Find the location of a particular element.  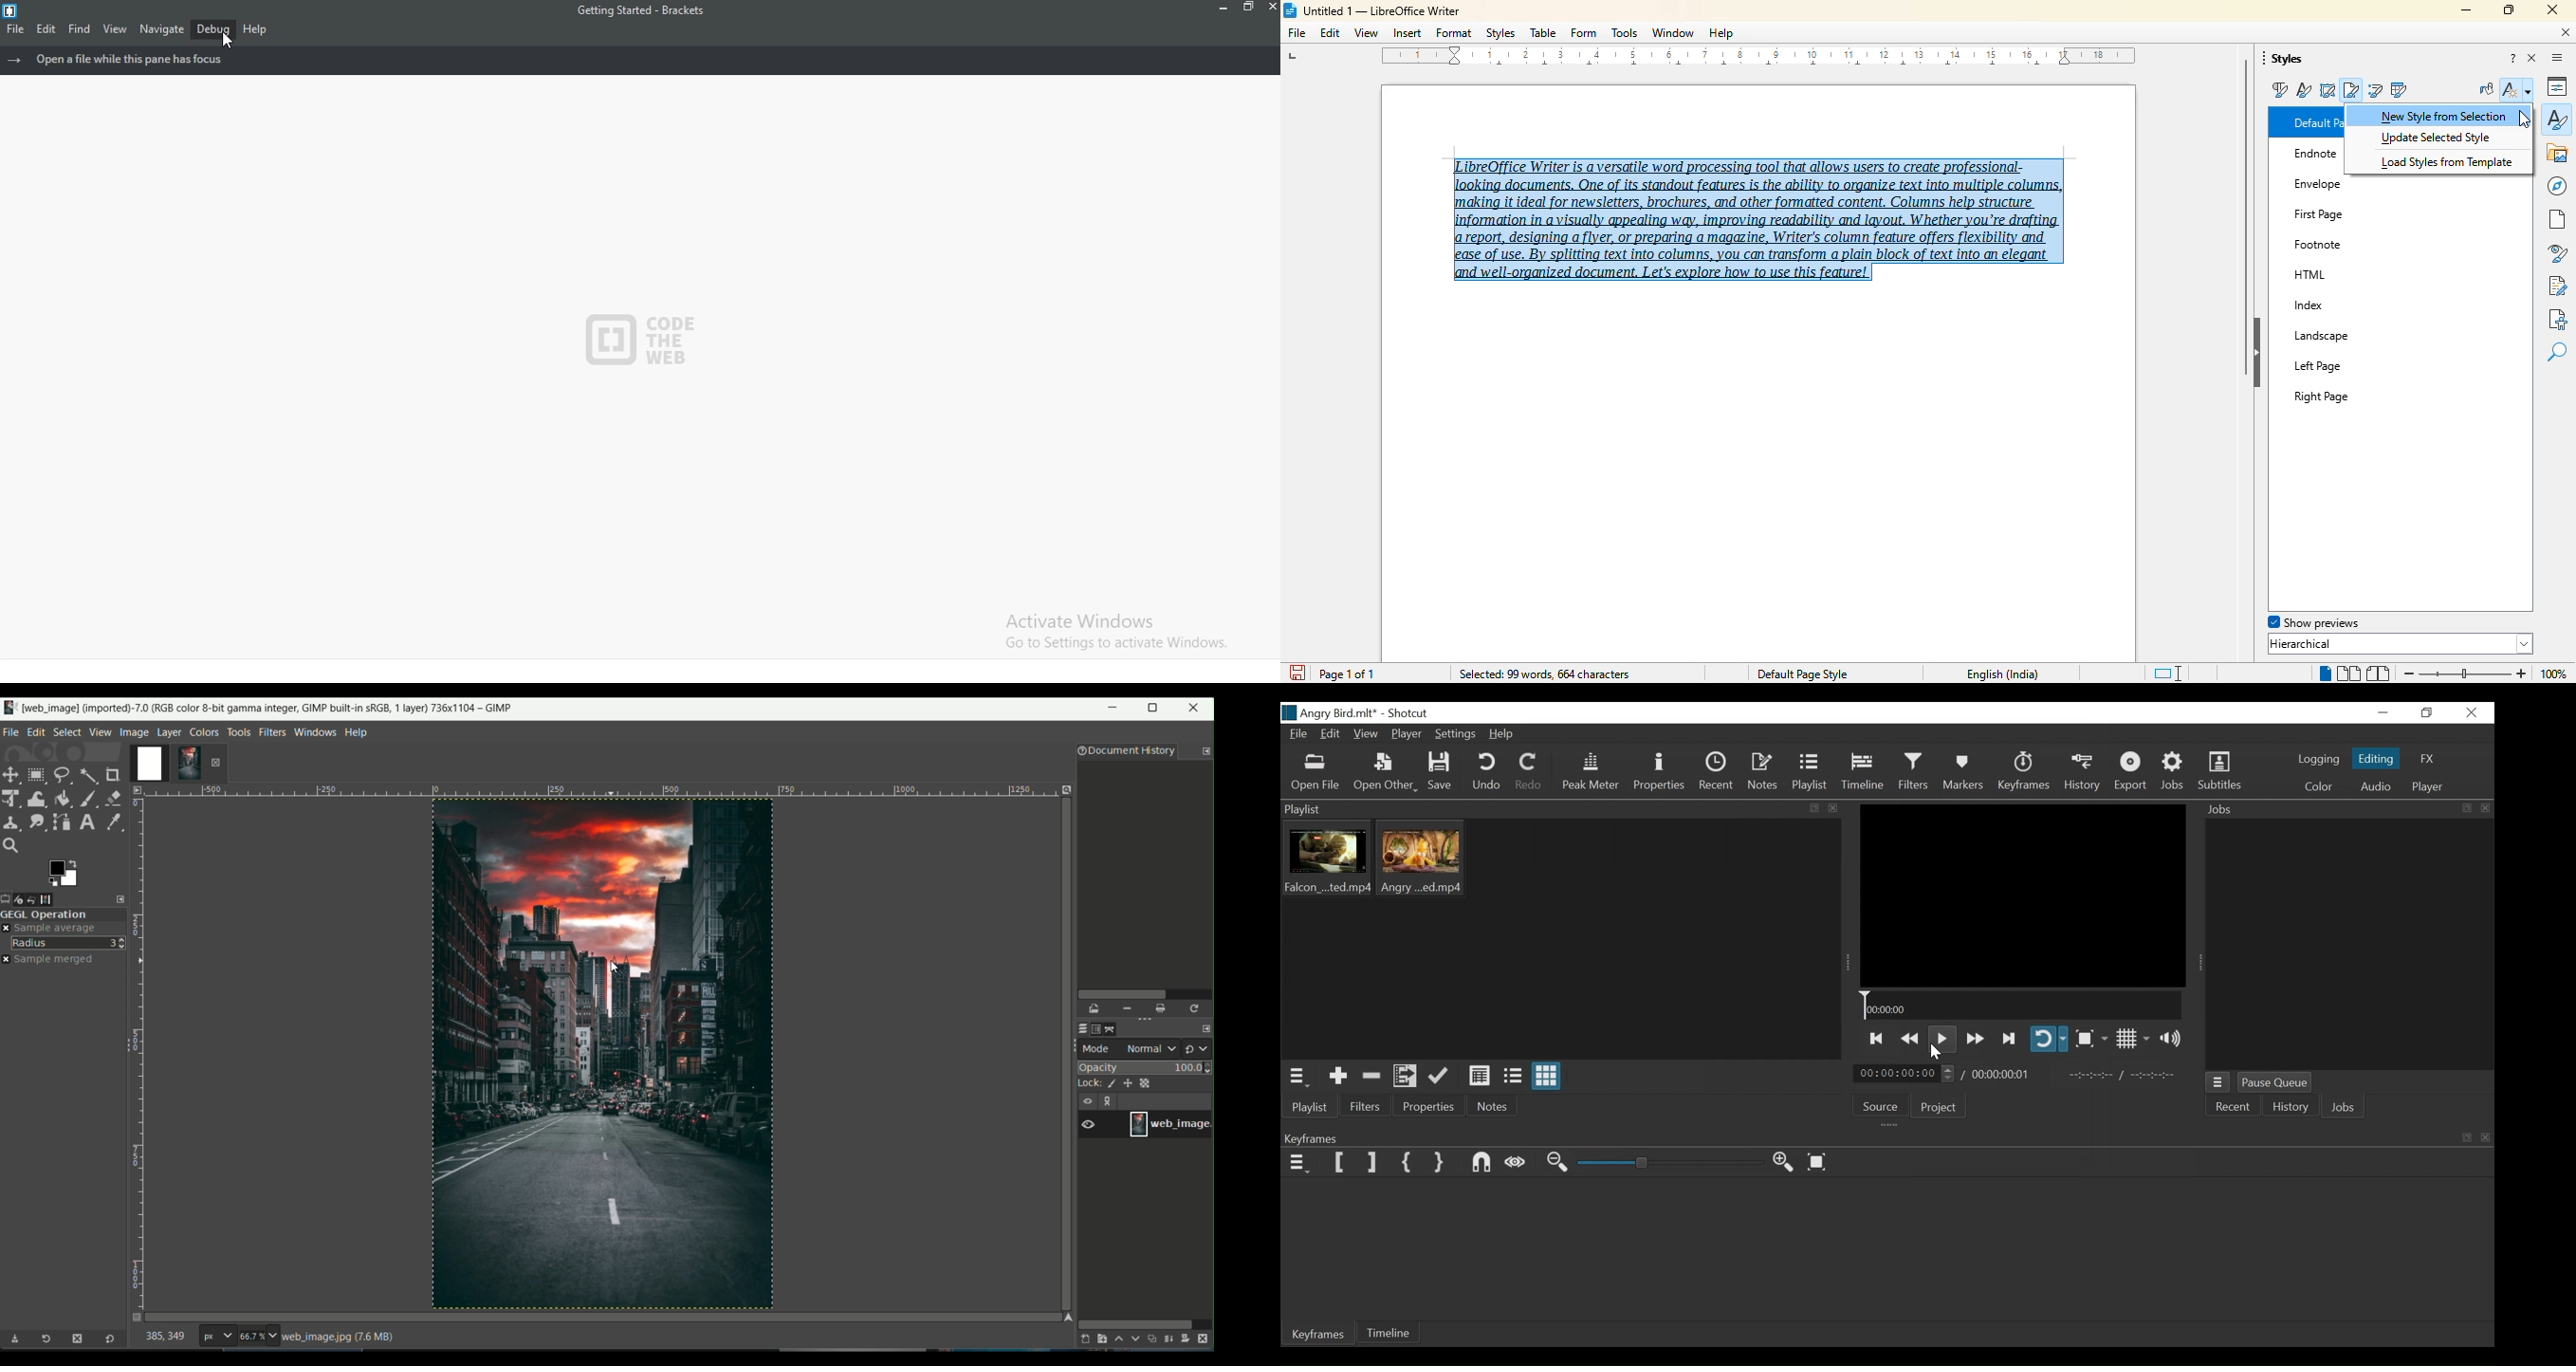

debug is located at coordinates (213, 30).